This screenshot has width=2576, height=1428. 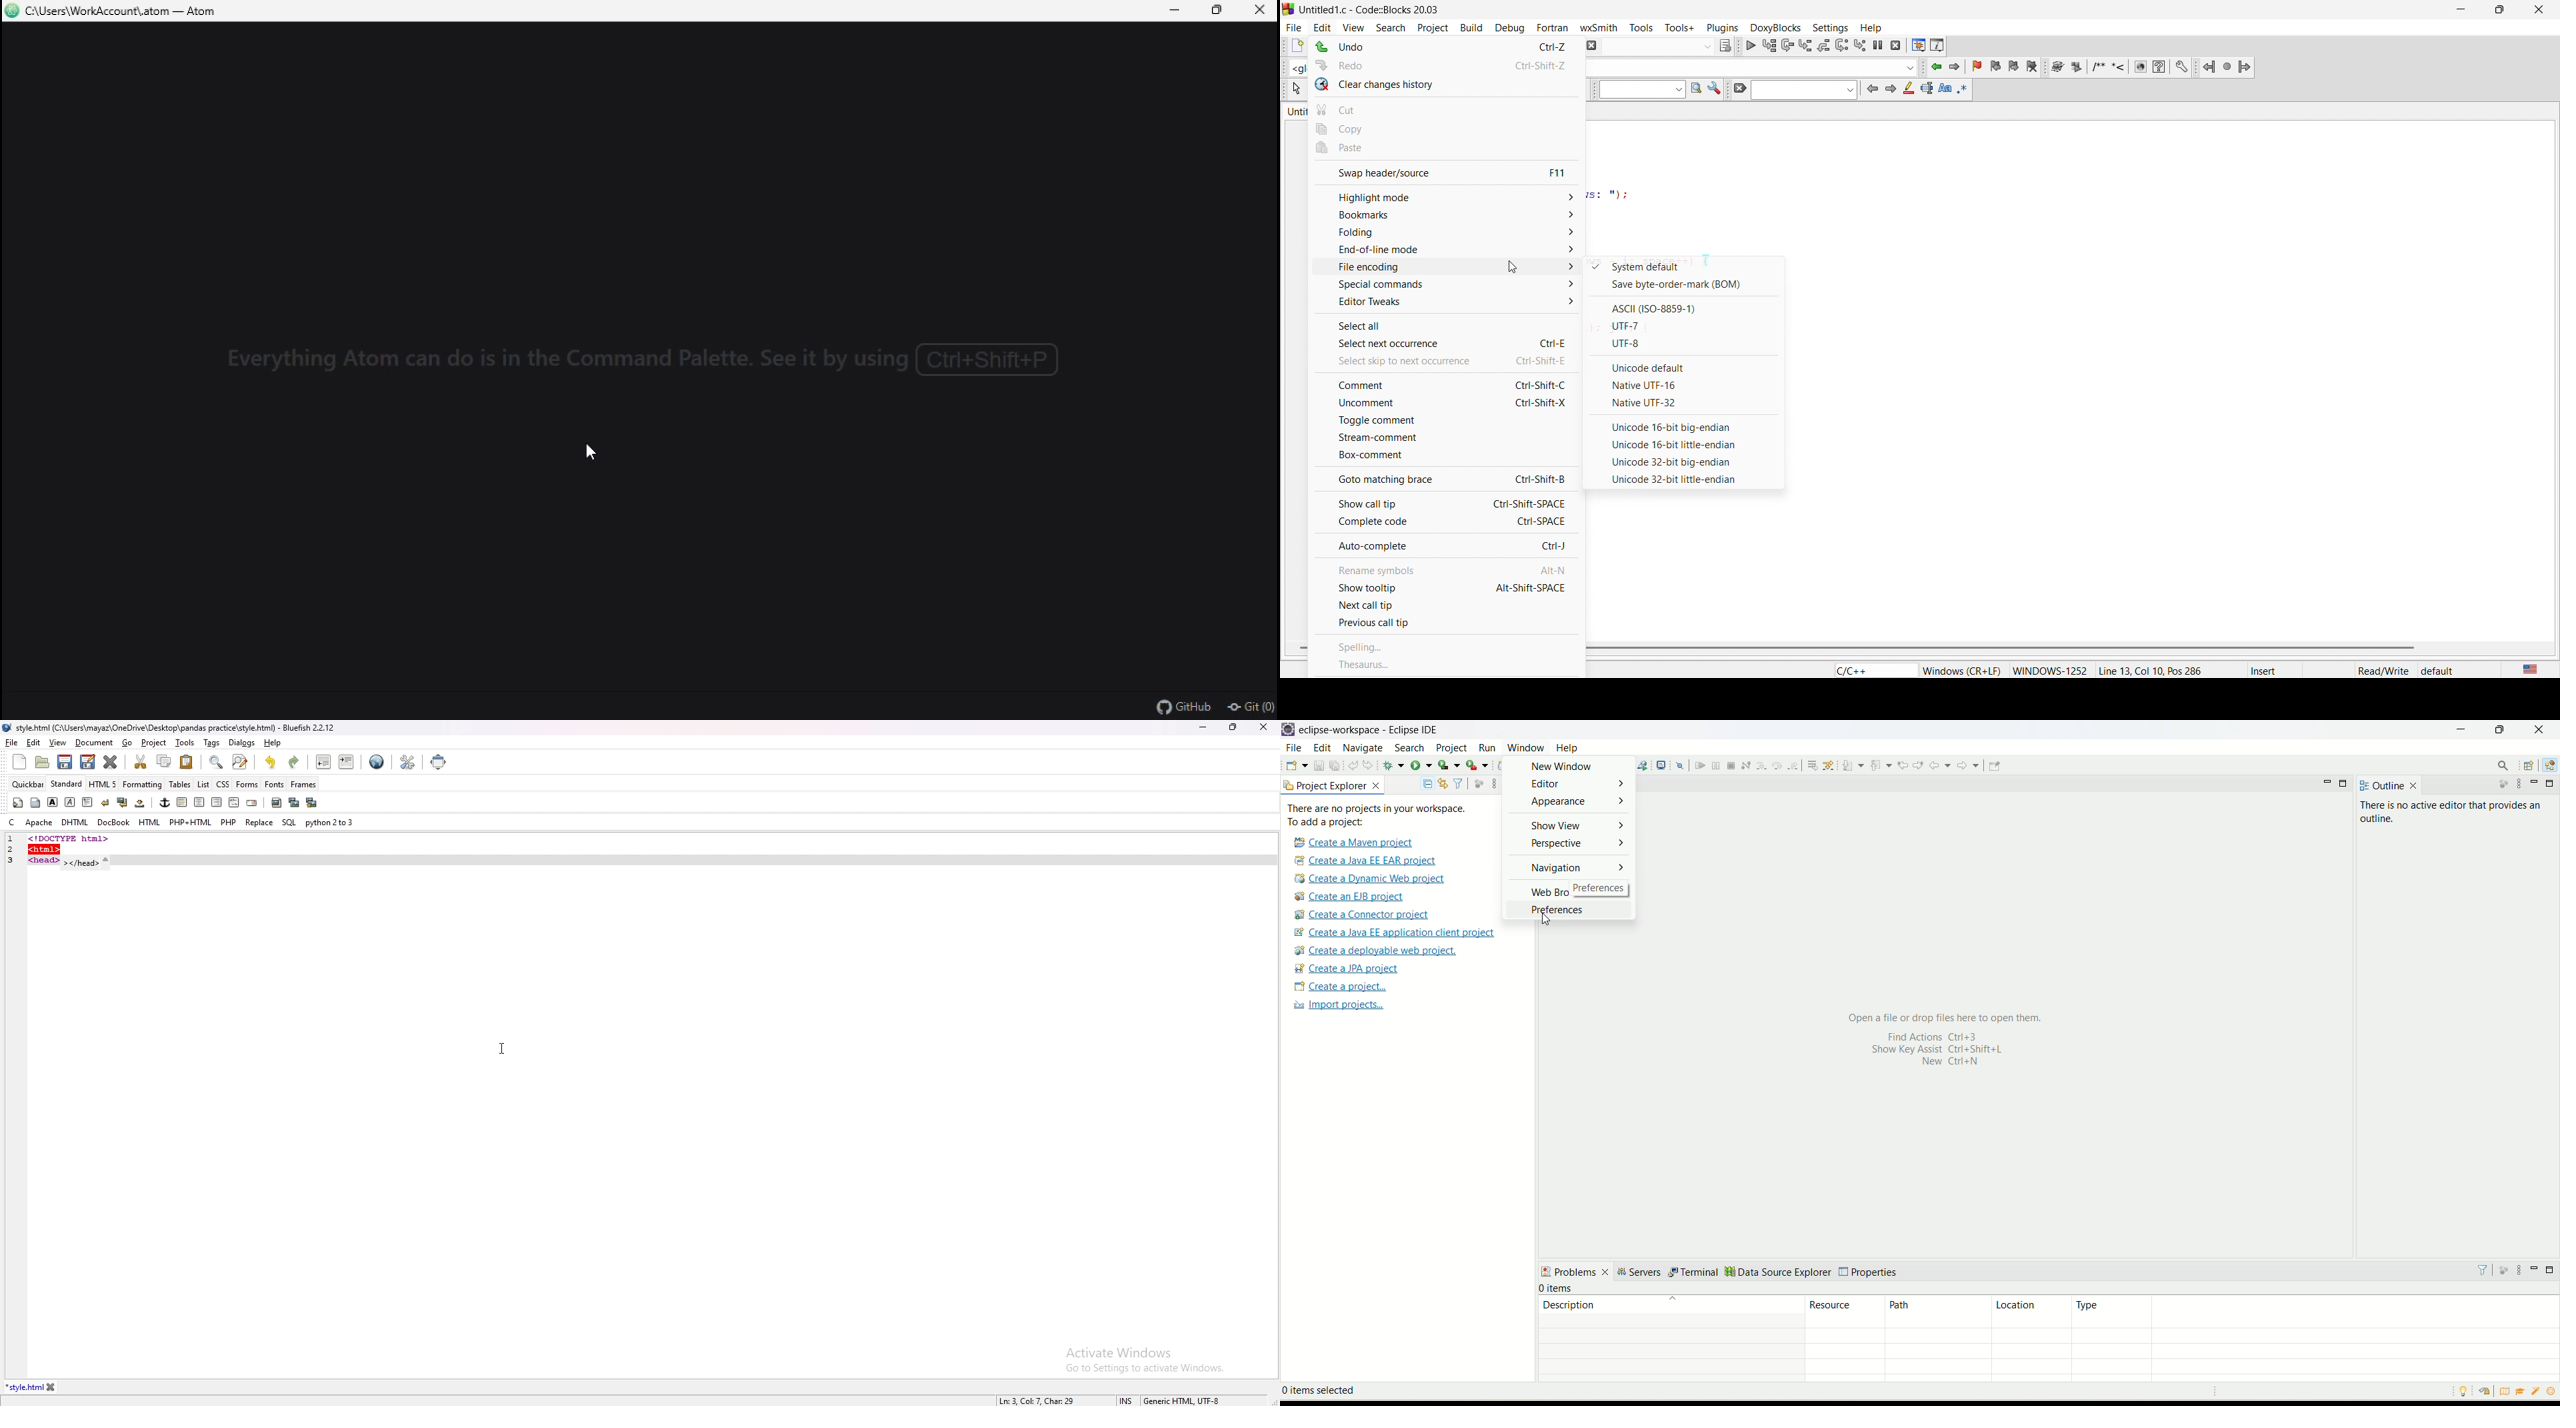 I want to click on line number, so click(x=15, y=860).